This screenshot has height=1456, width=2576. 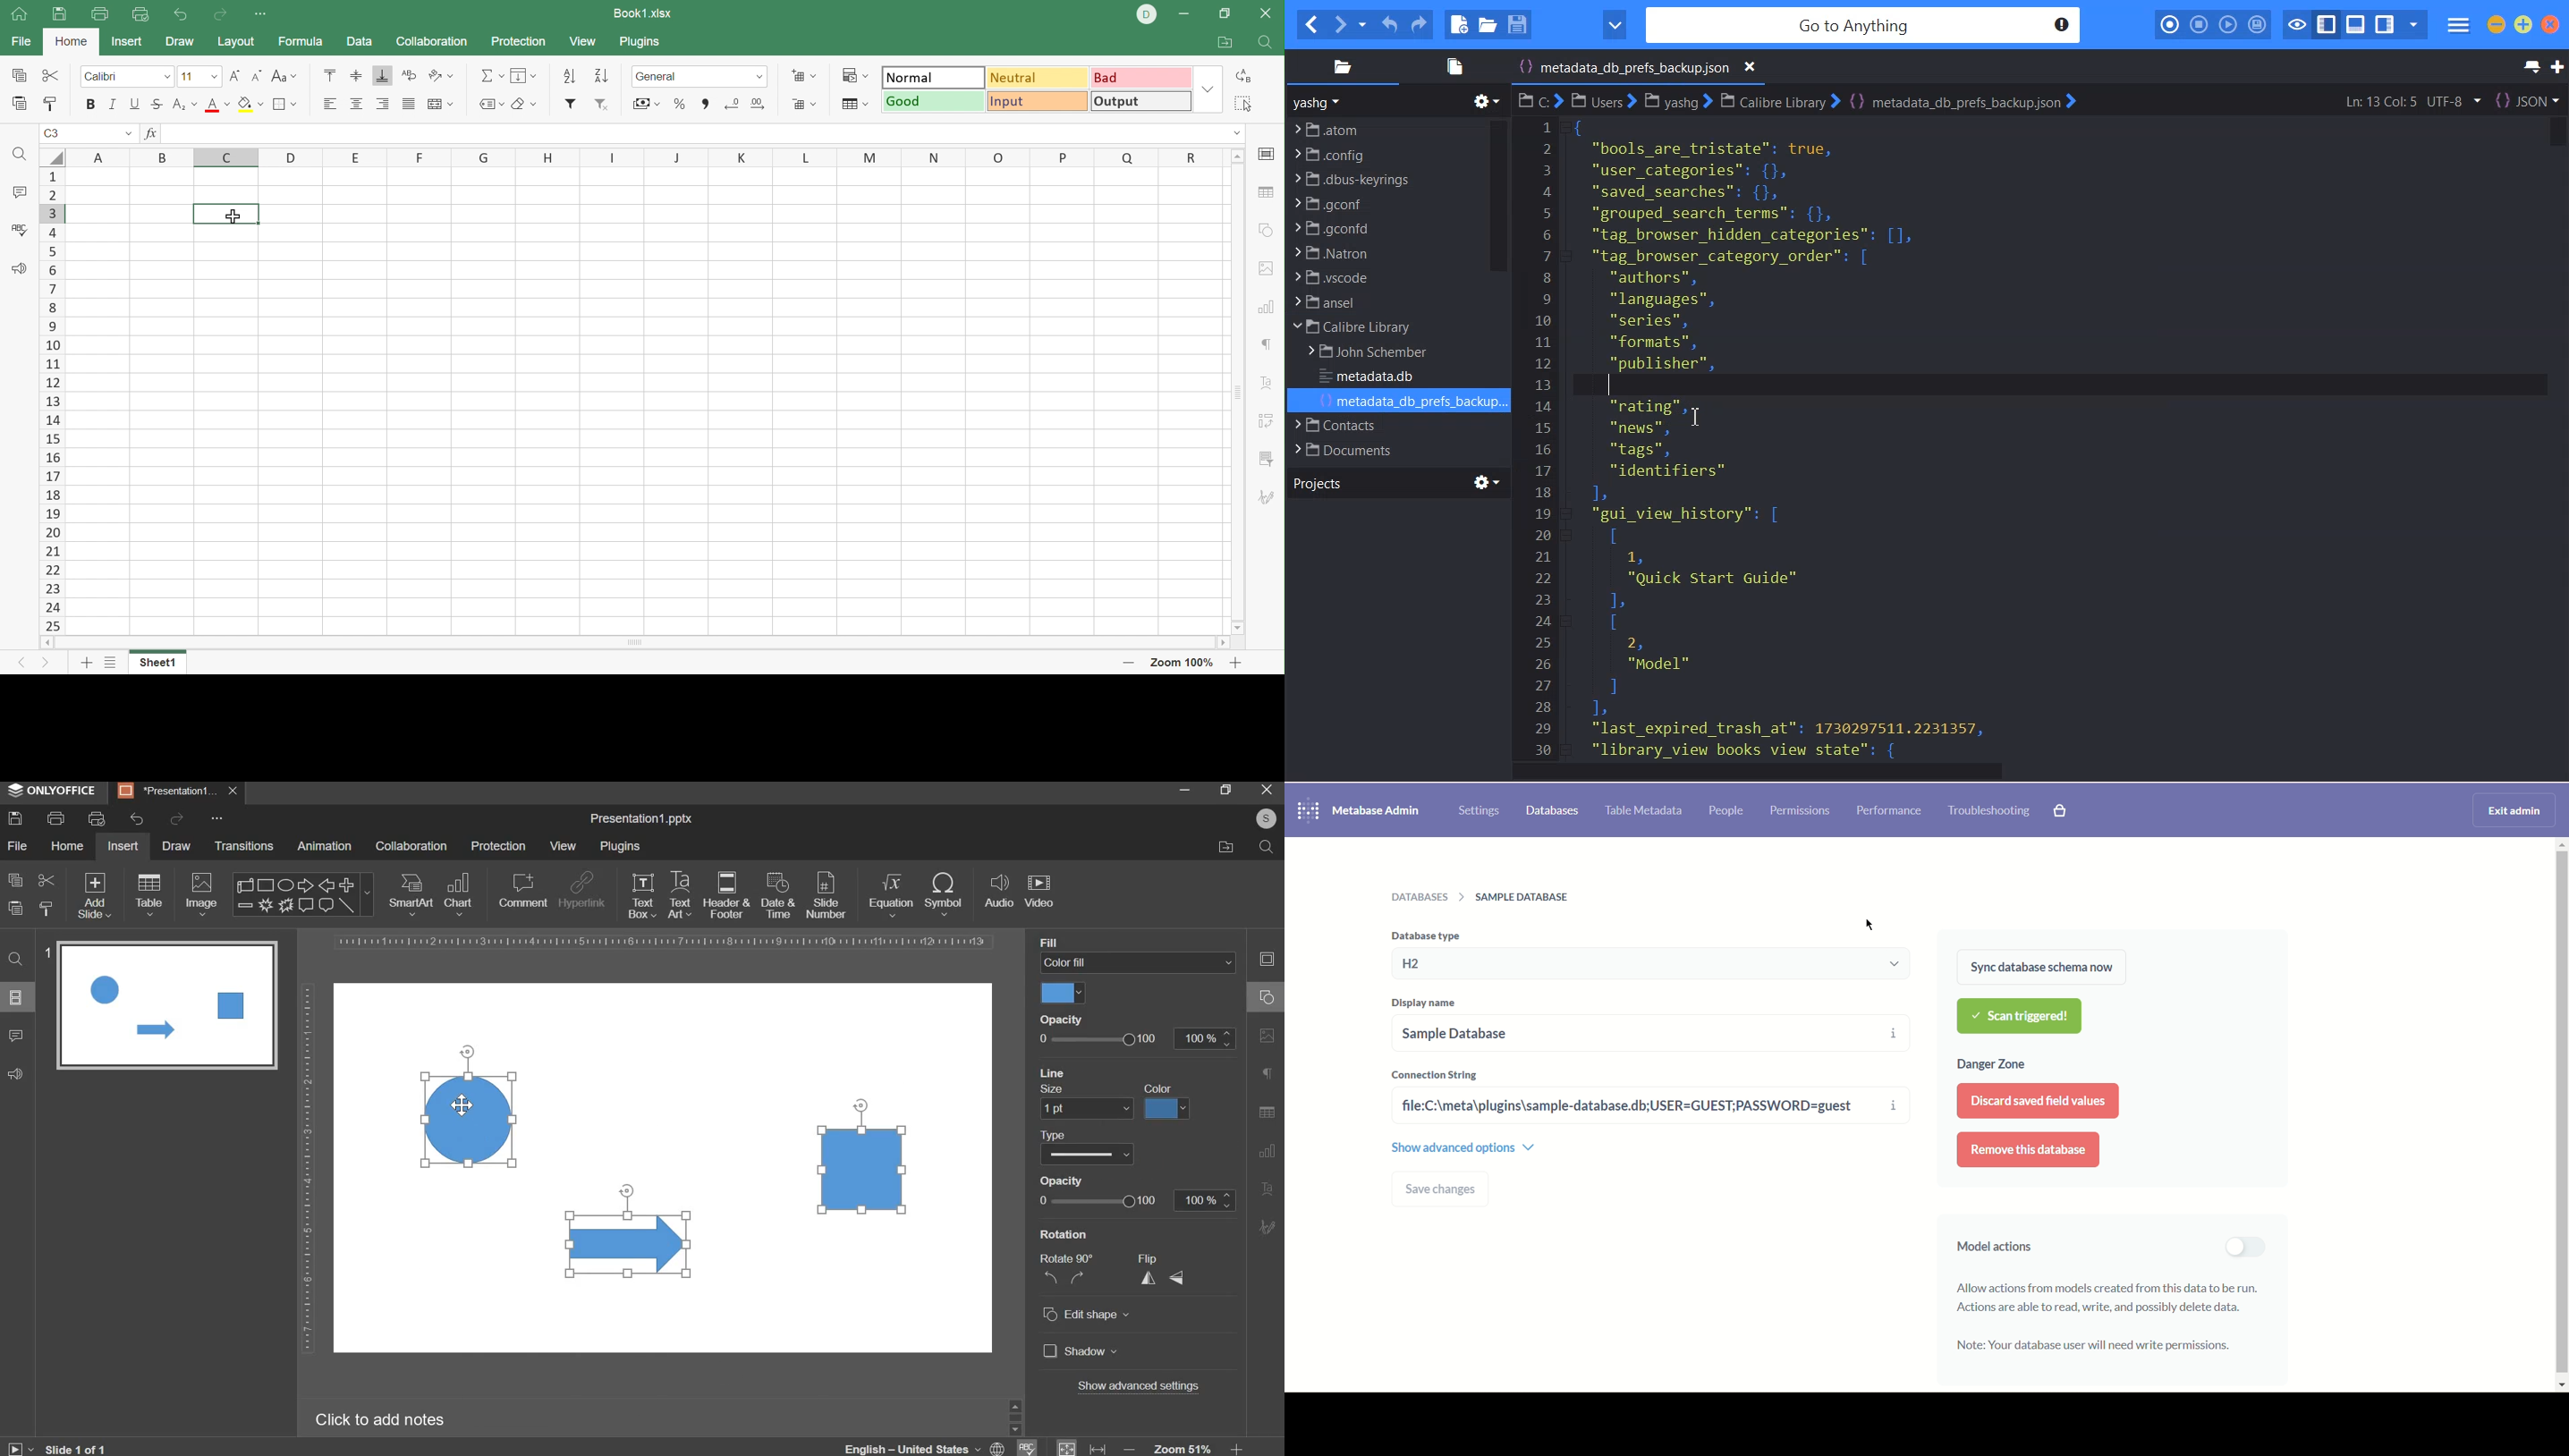 I want to click on Selected cell, so click(x=227, y=214).